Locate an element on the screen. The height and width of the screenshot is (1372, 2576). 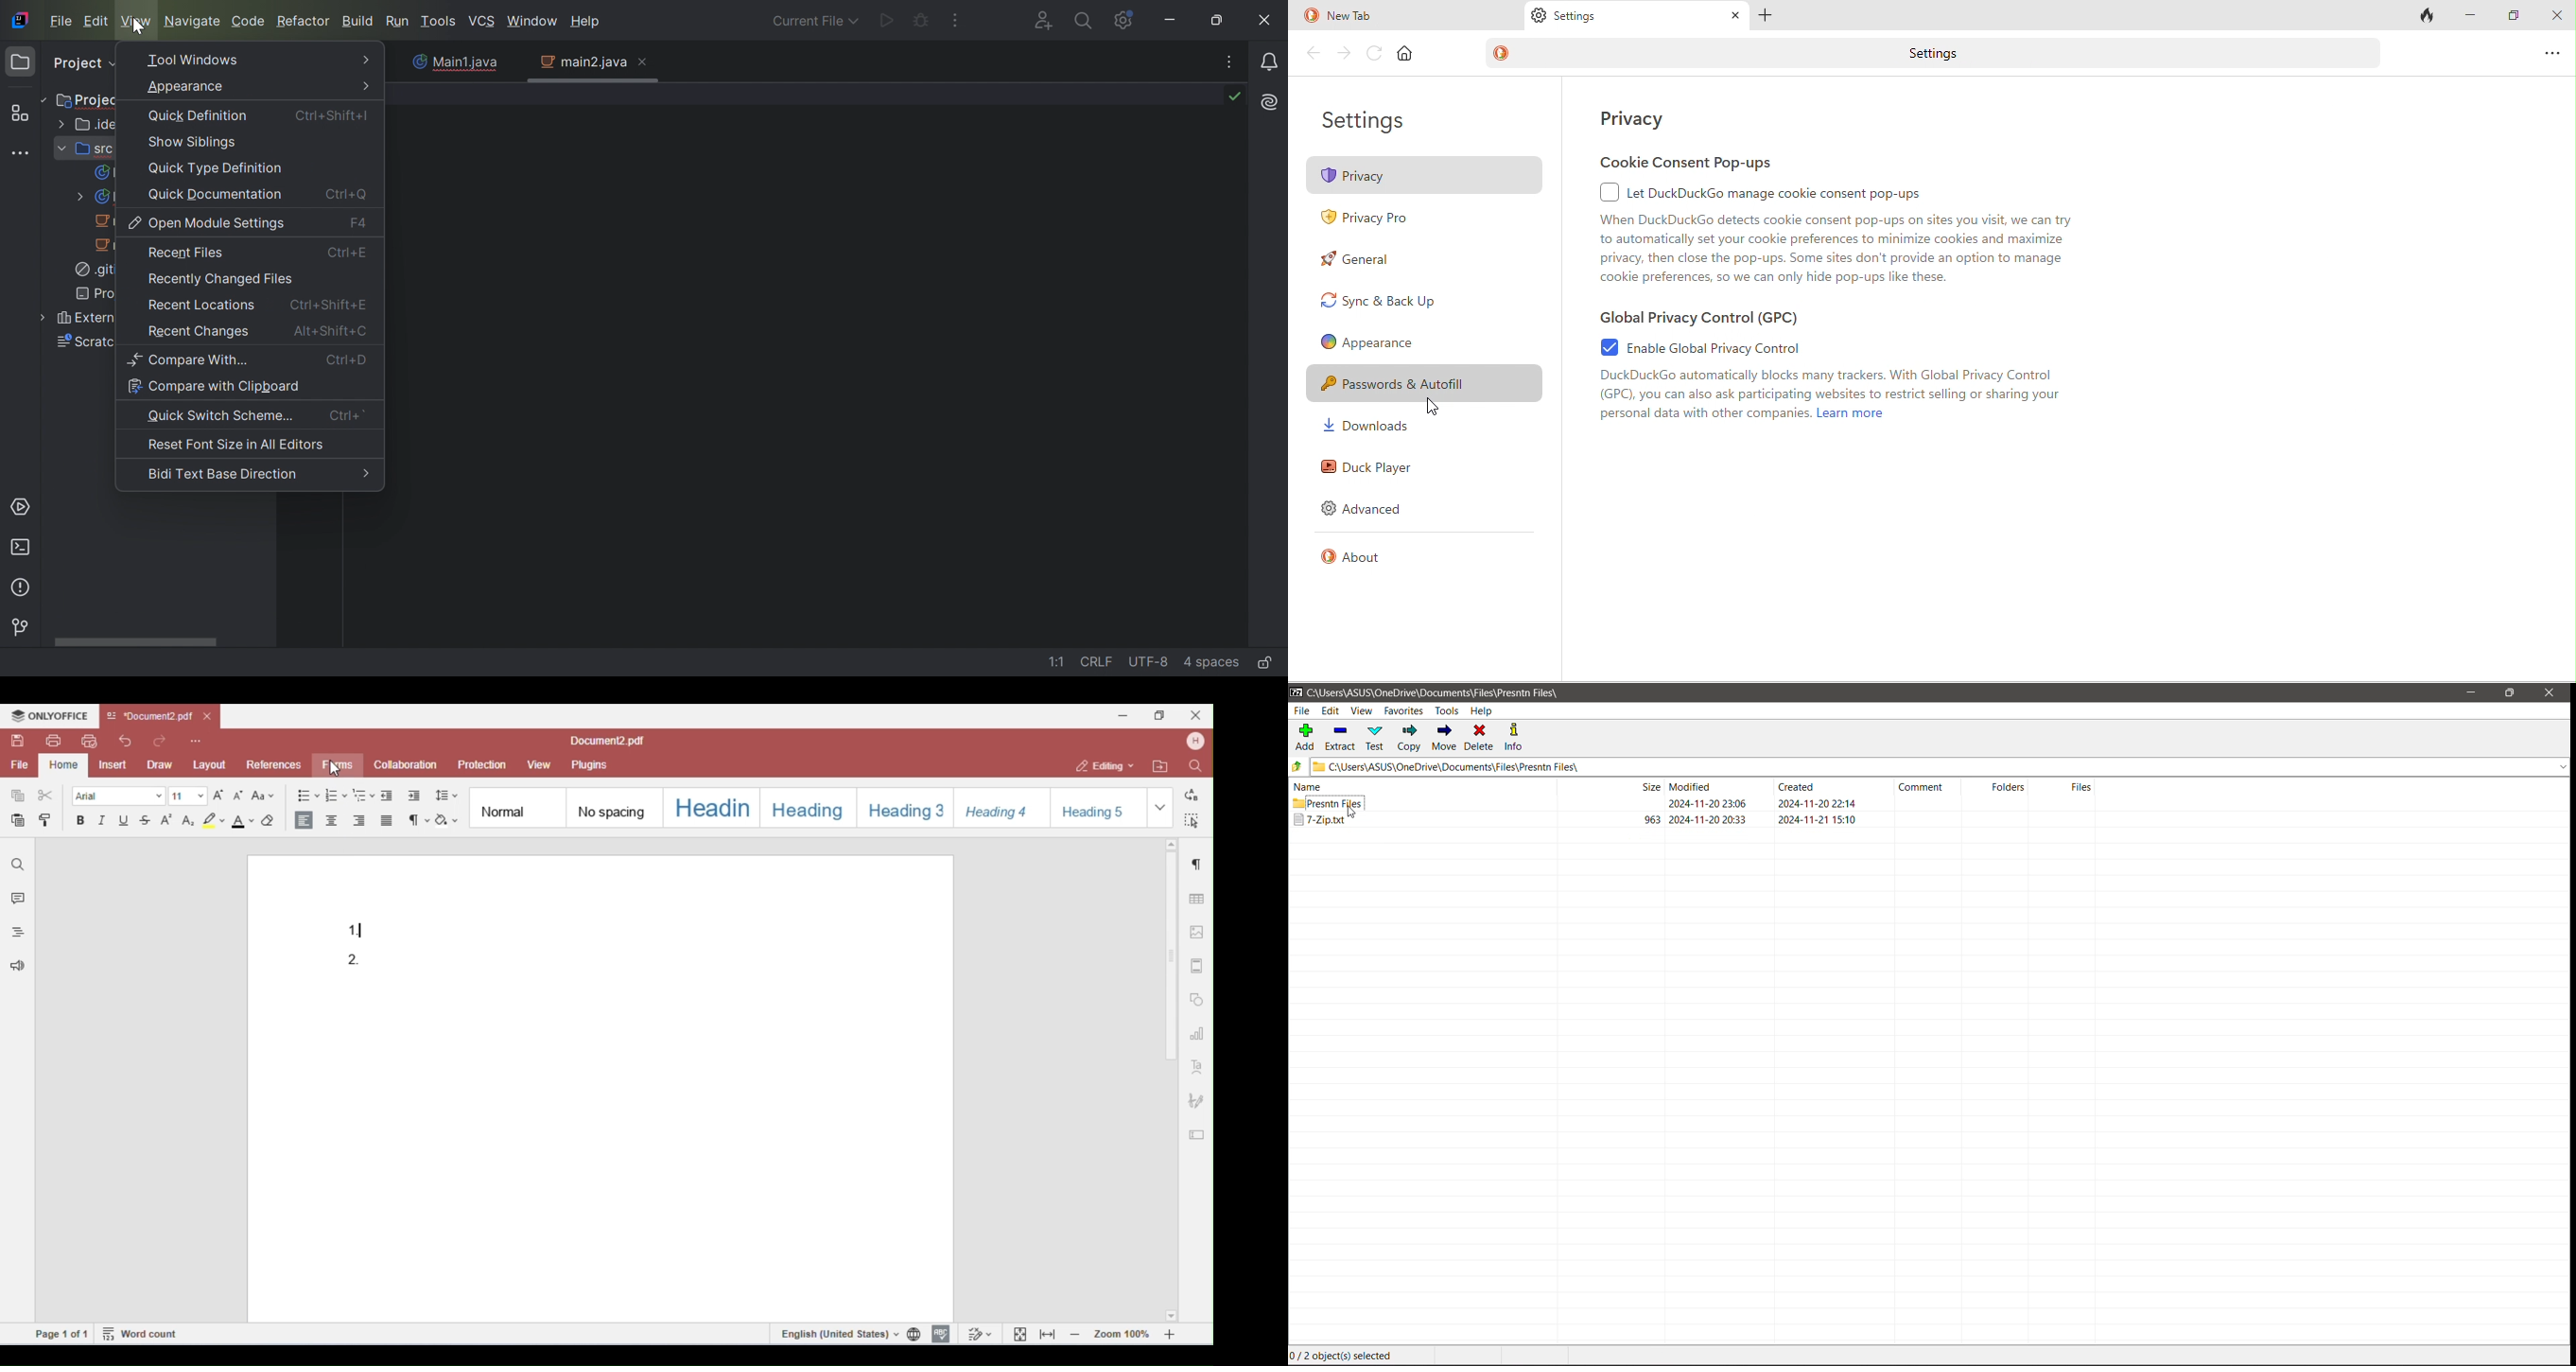
Tool Windows is located at coordinates (194, 61).